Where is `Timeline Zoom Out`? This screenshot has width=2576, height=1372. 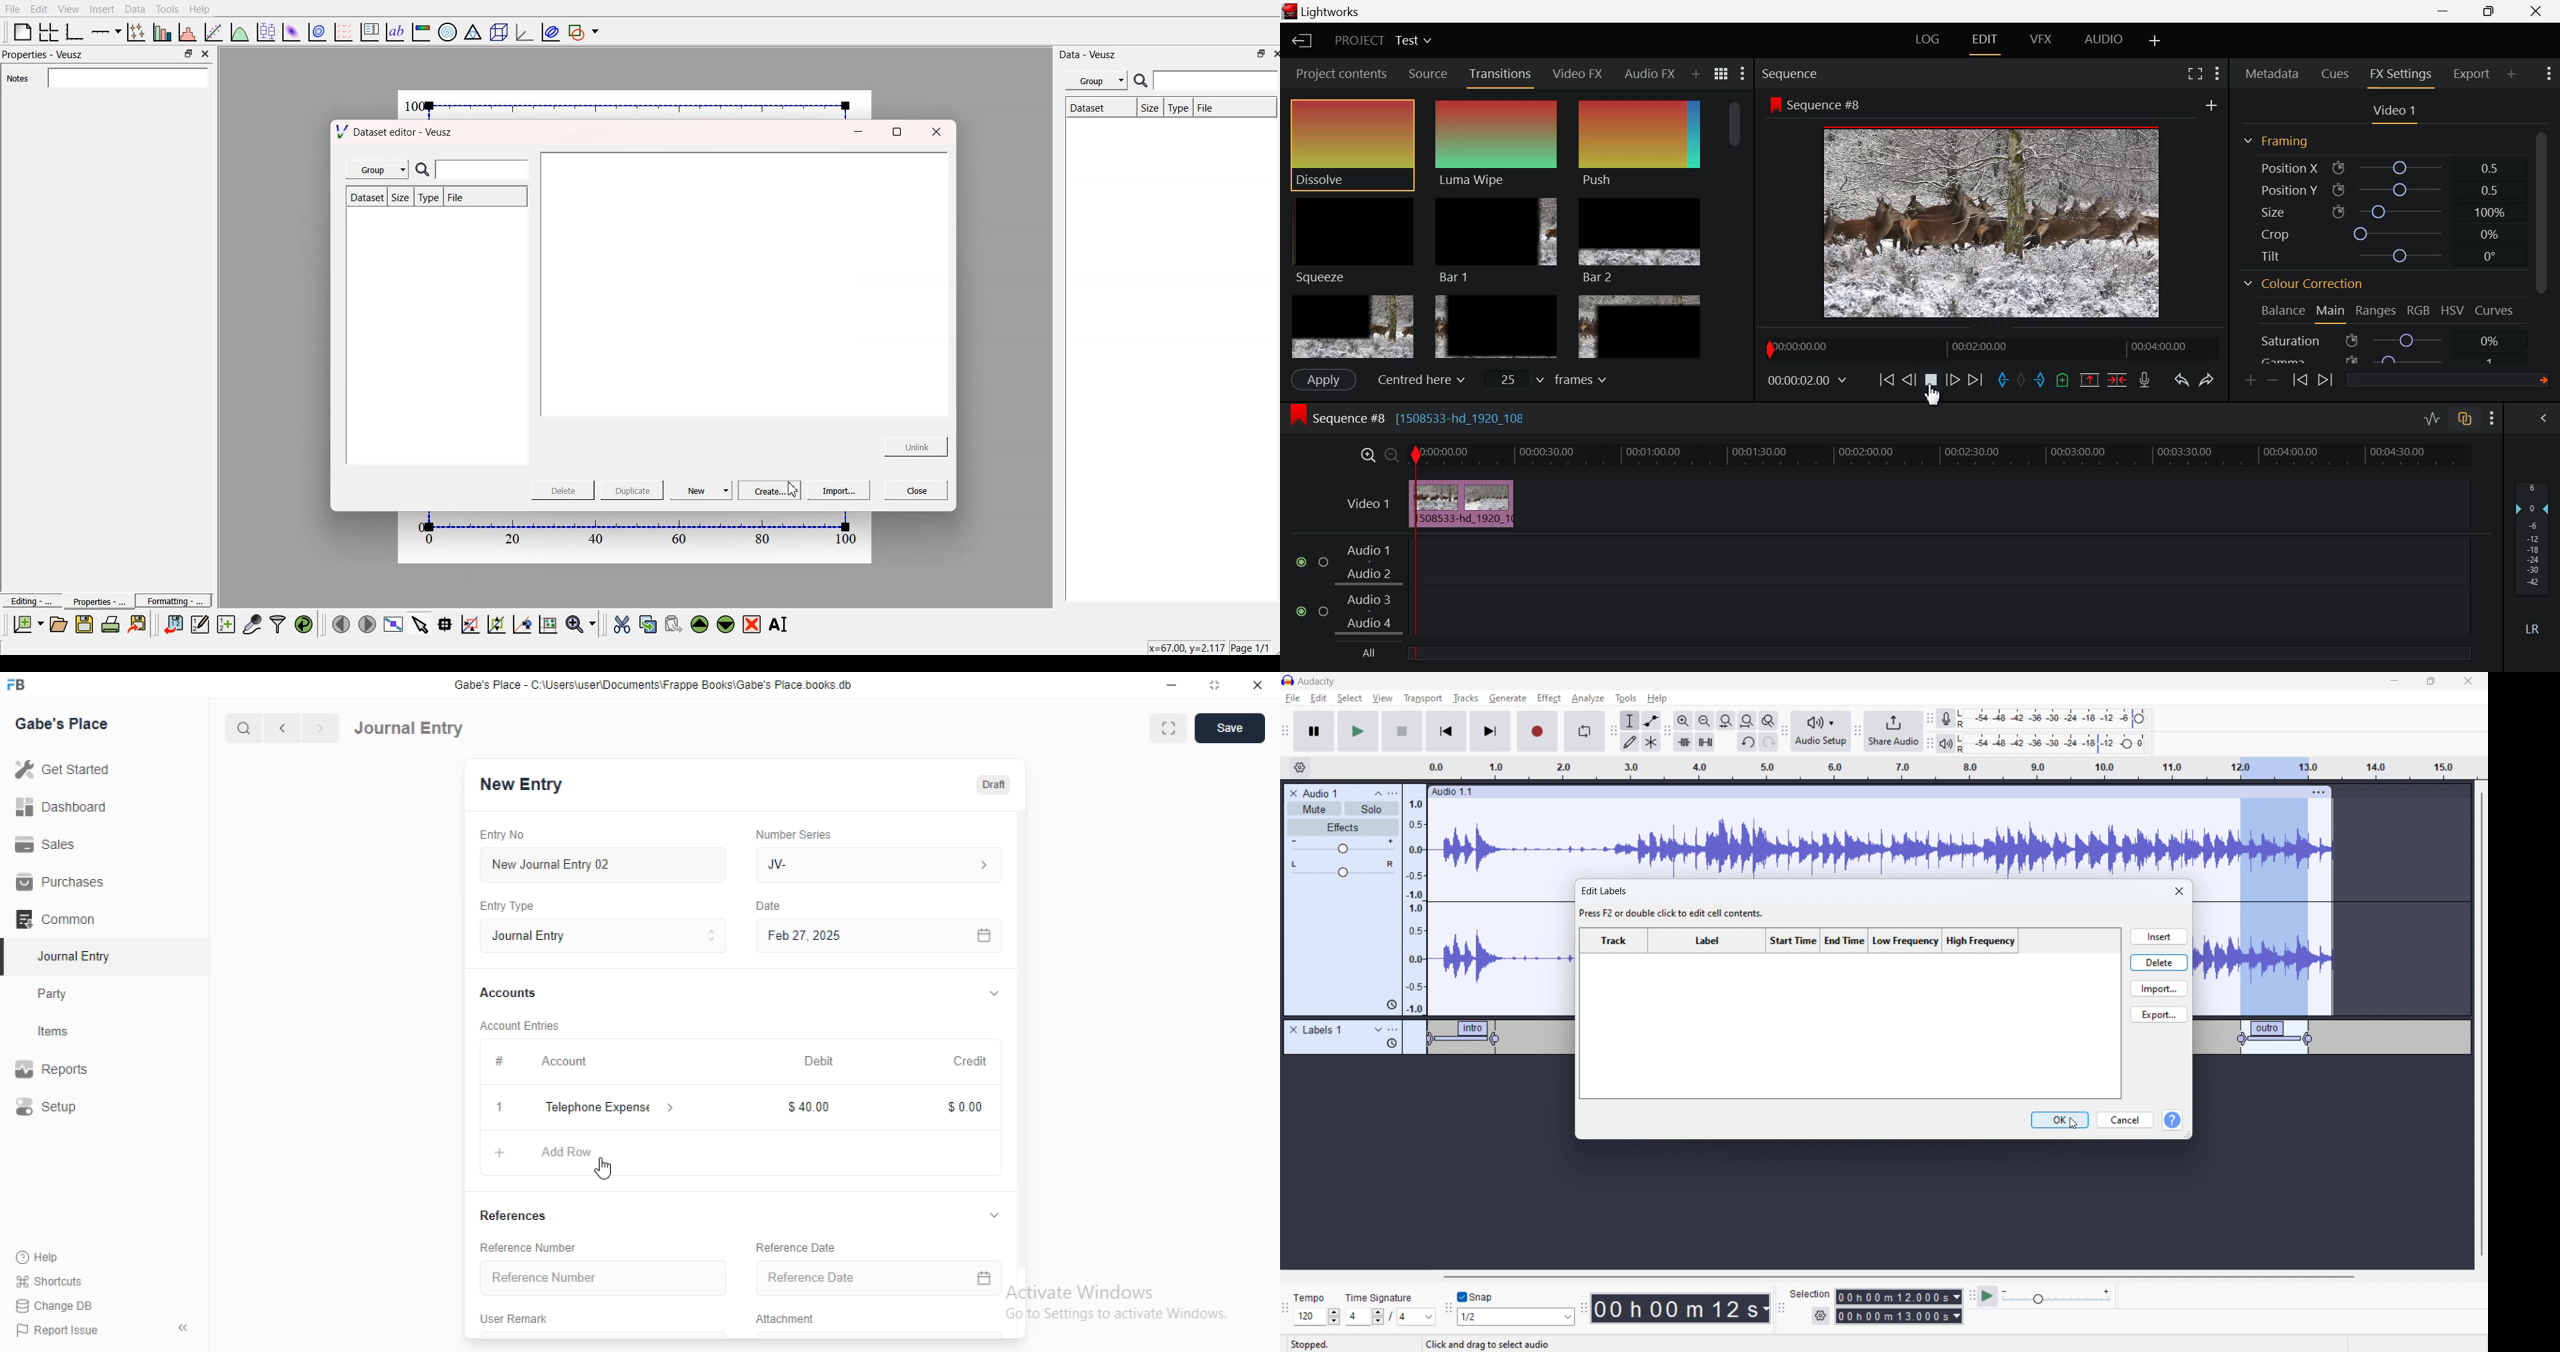
Timeline Zoom Out is located at coordinates (1392, 457).